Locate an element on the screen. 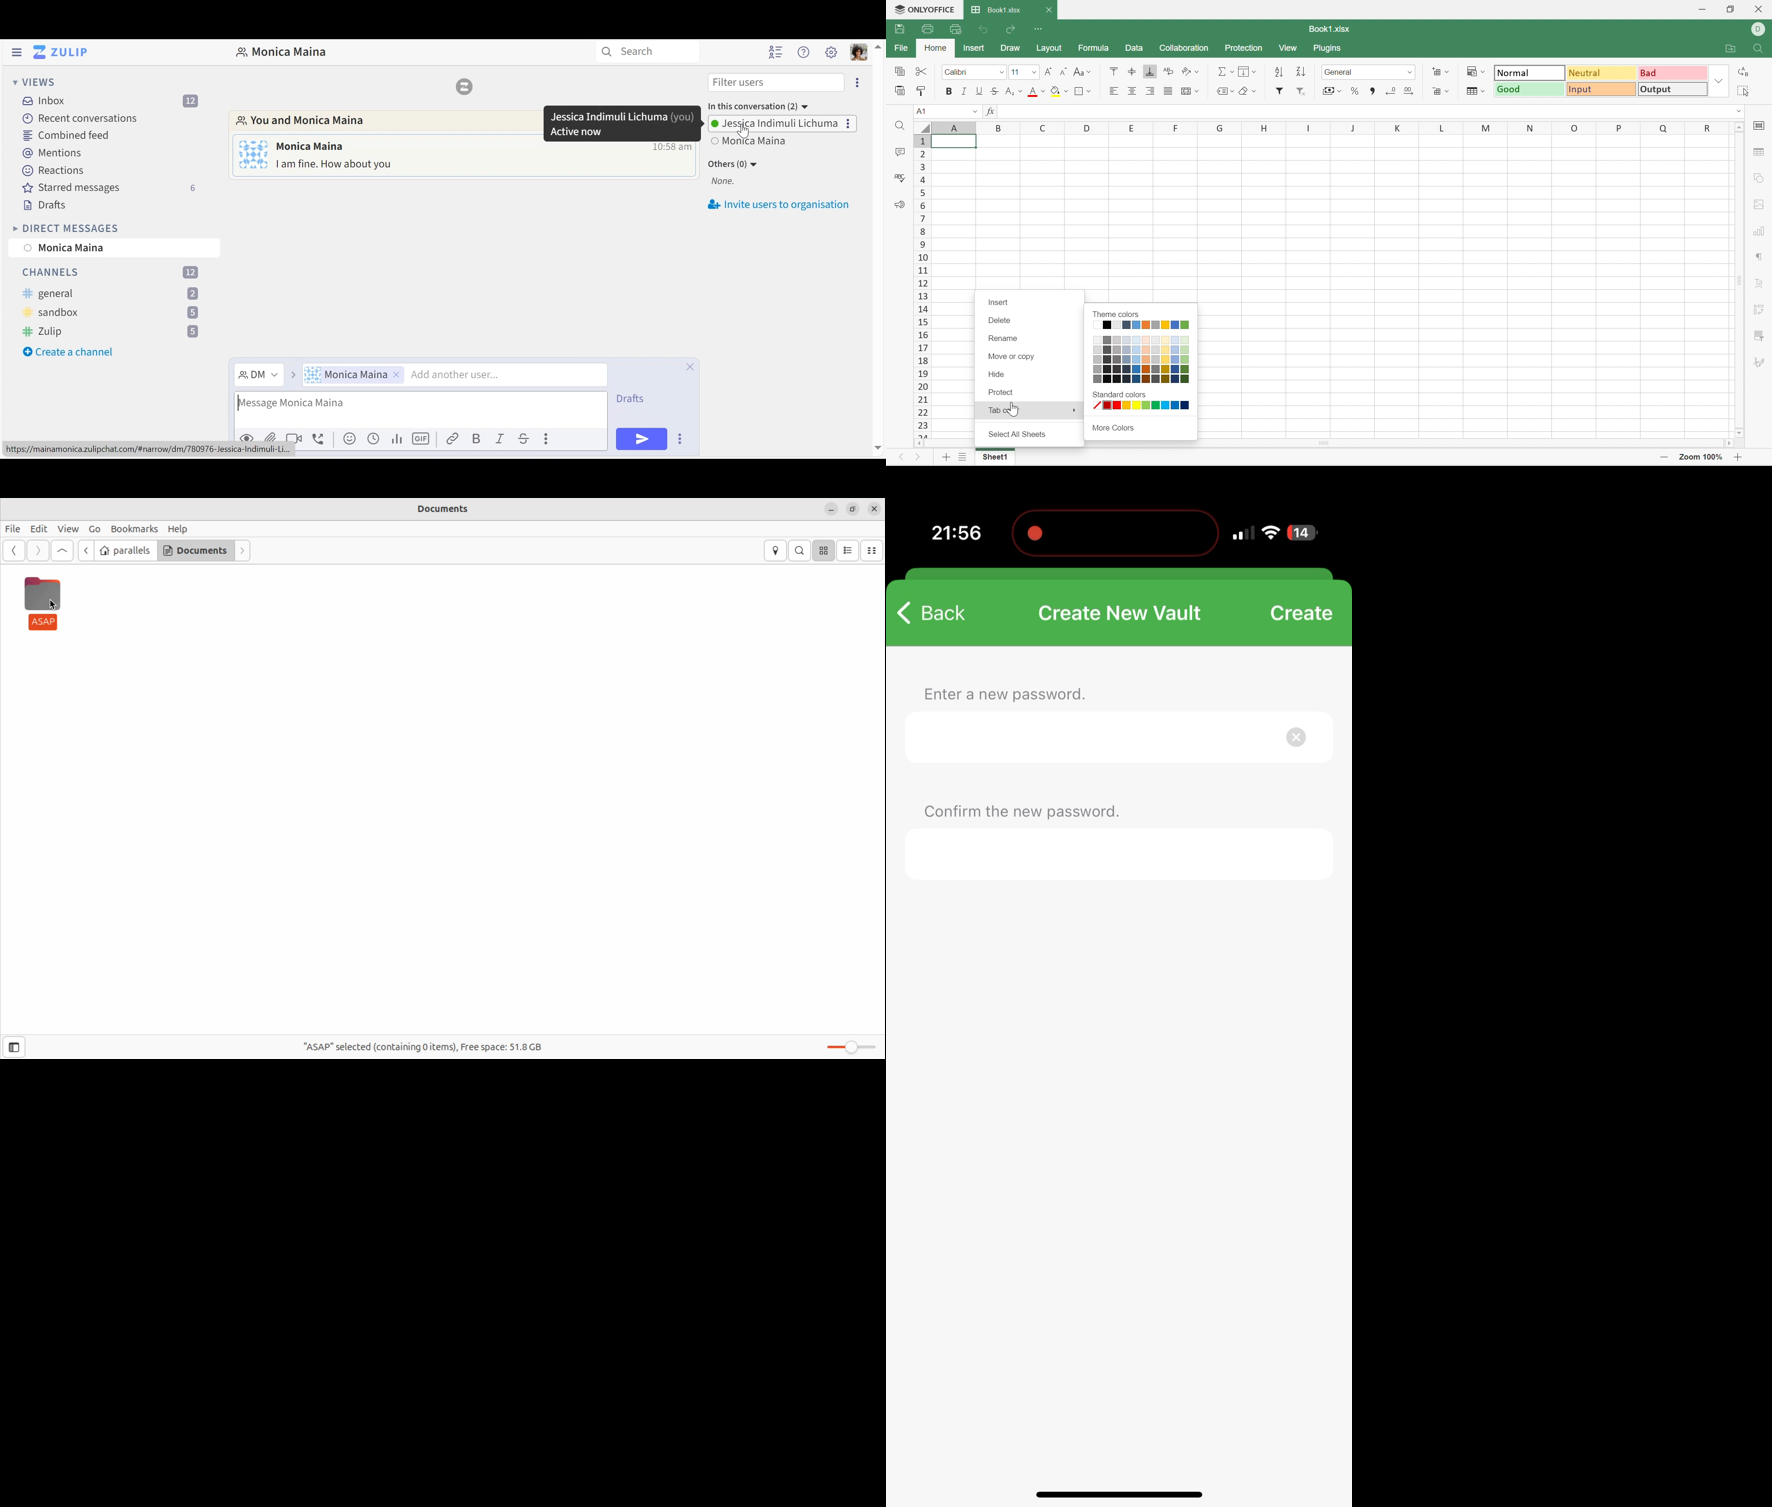  22 is located at coordinates (923, 413).